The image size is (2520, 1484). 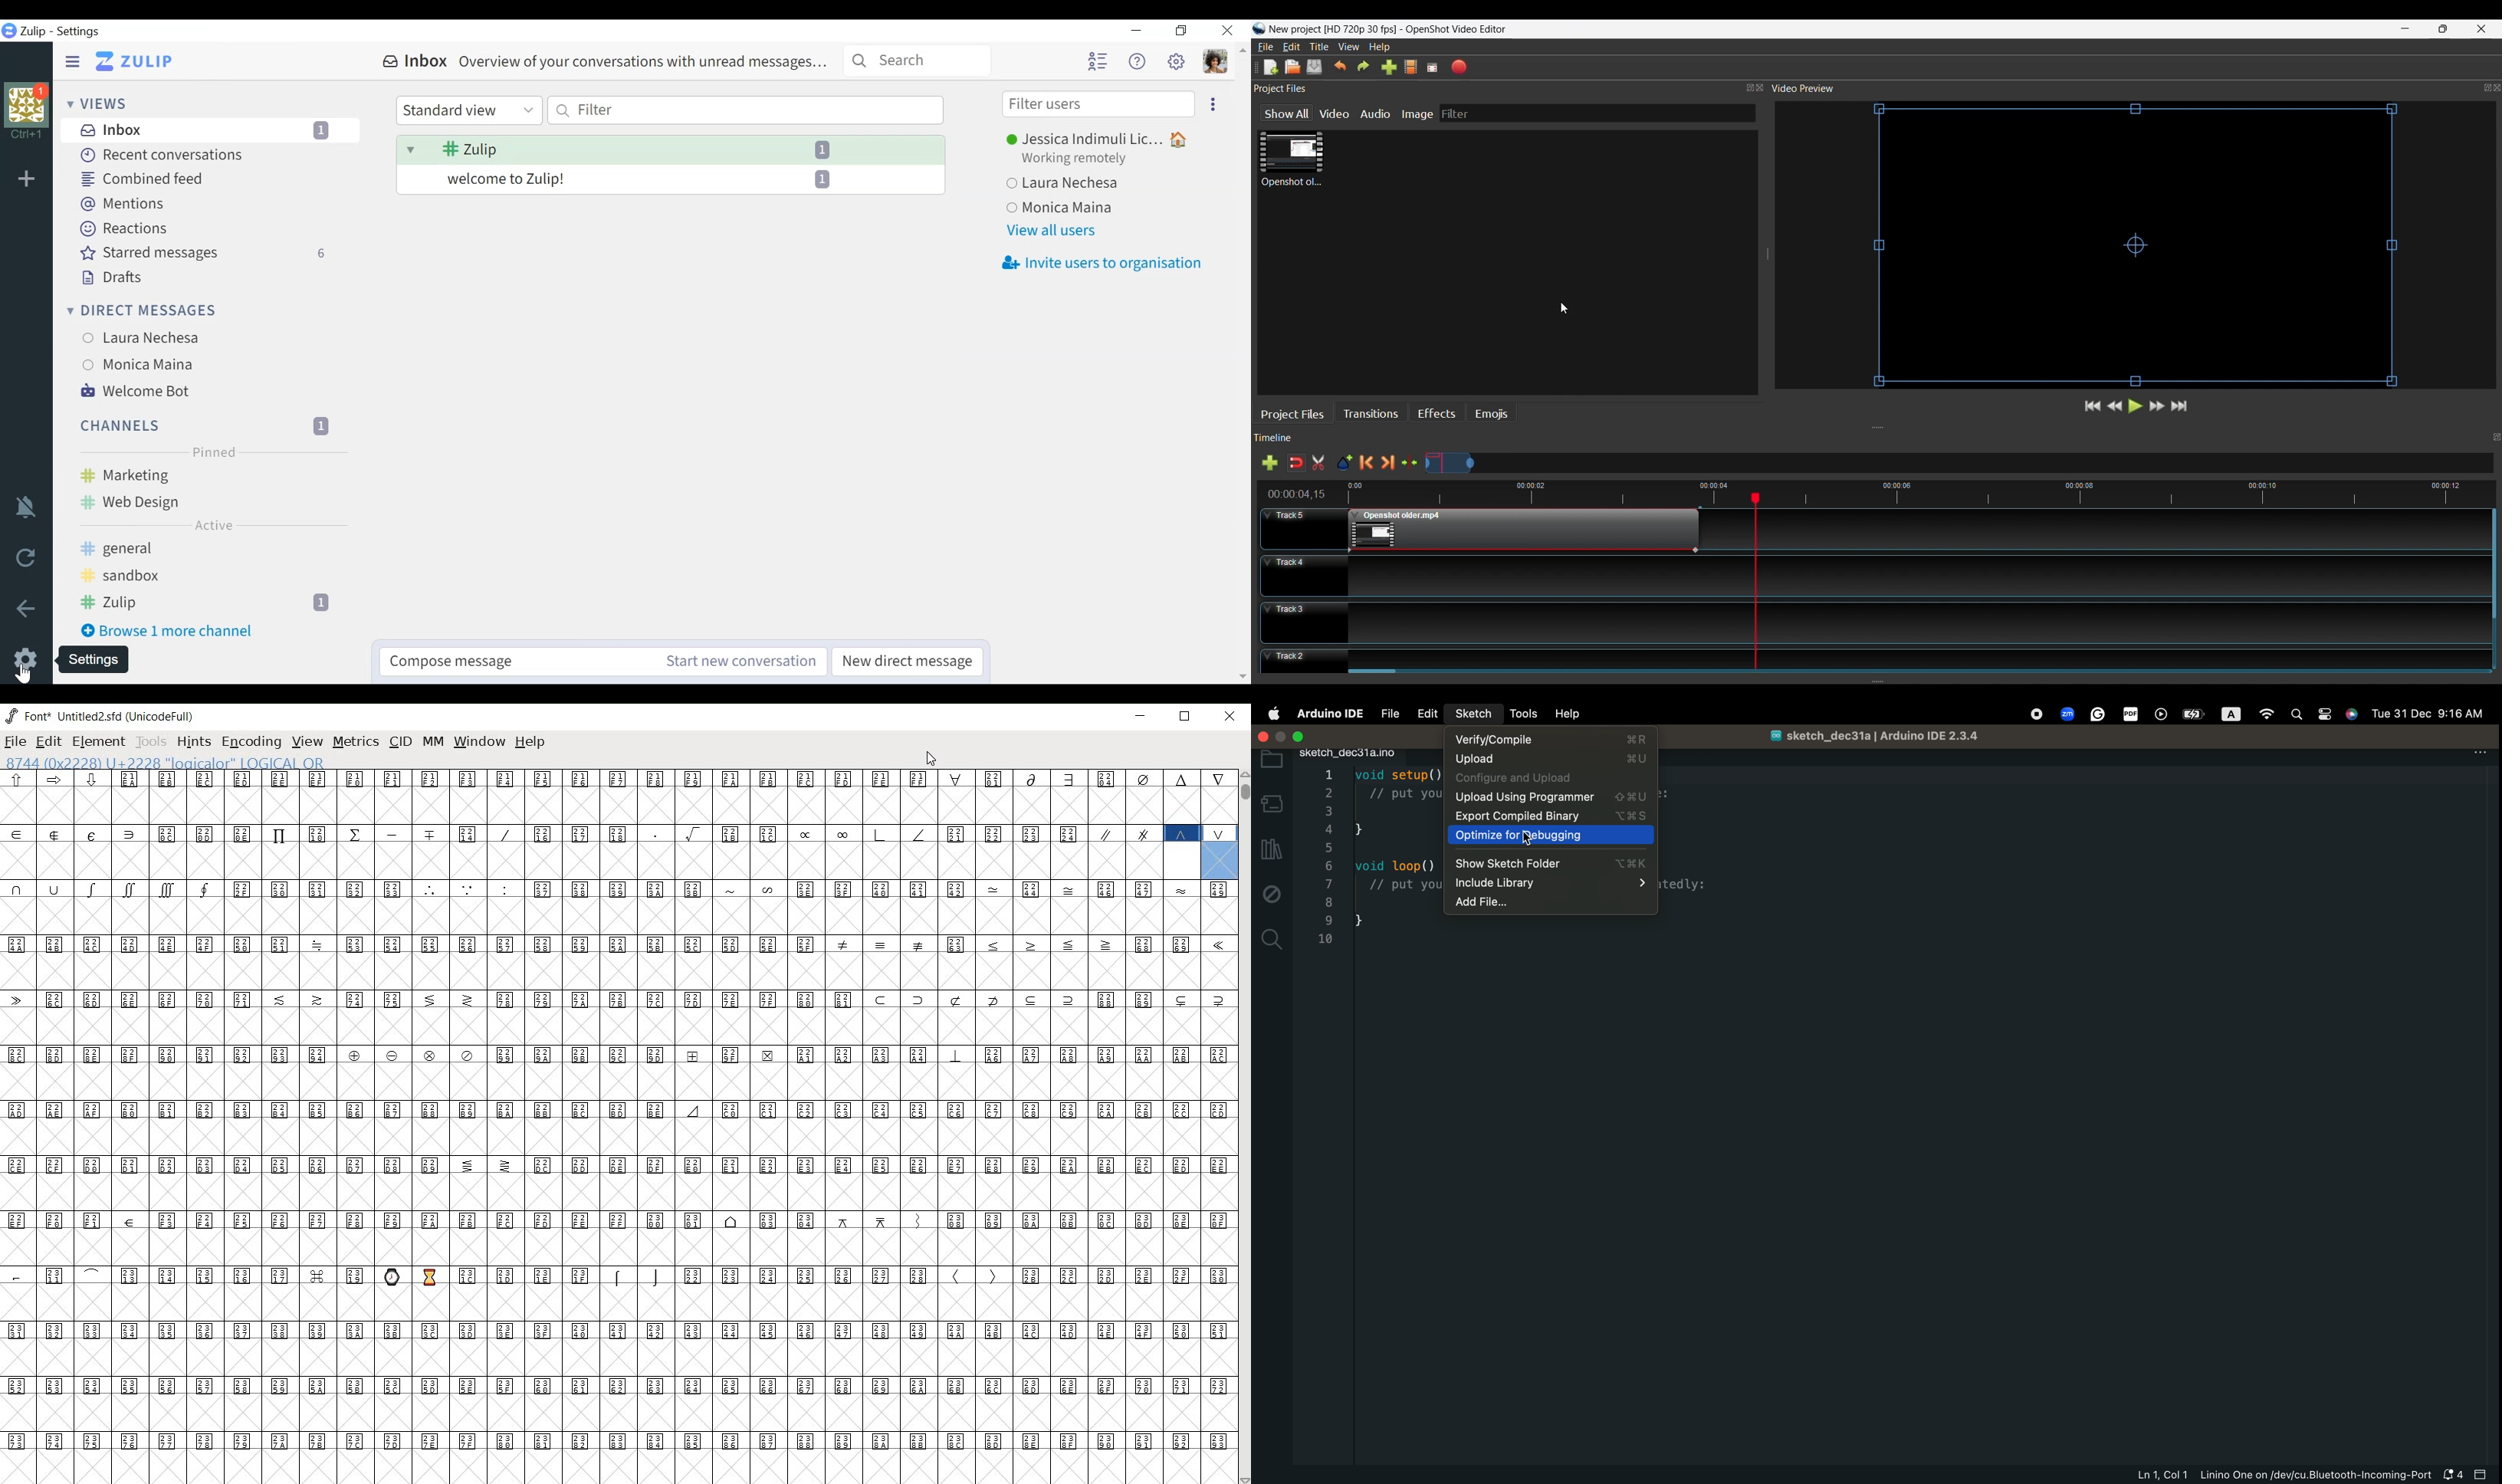 I want to click on Active, so click(x=214, y=525).